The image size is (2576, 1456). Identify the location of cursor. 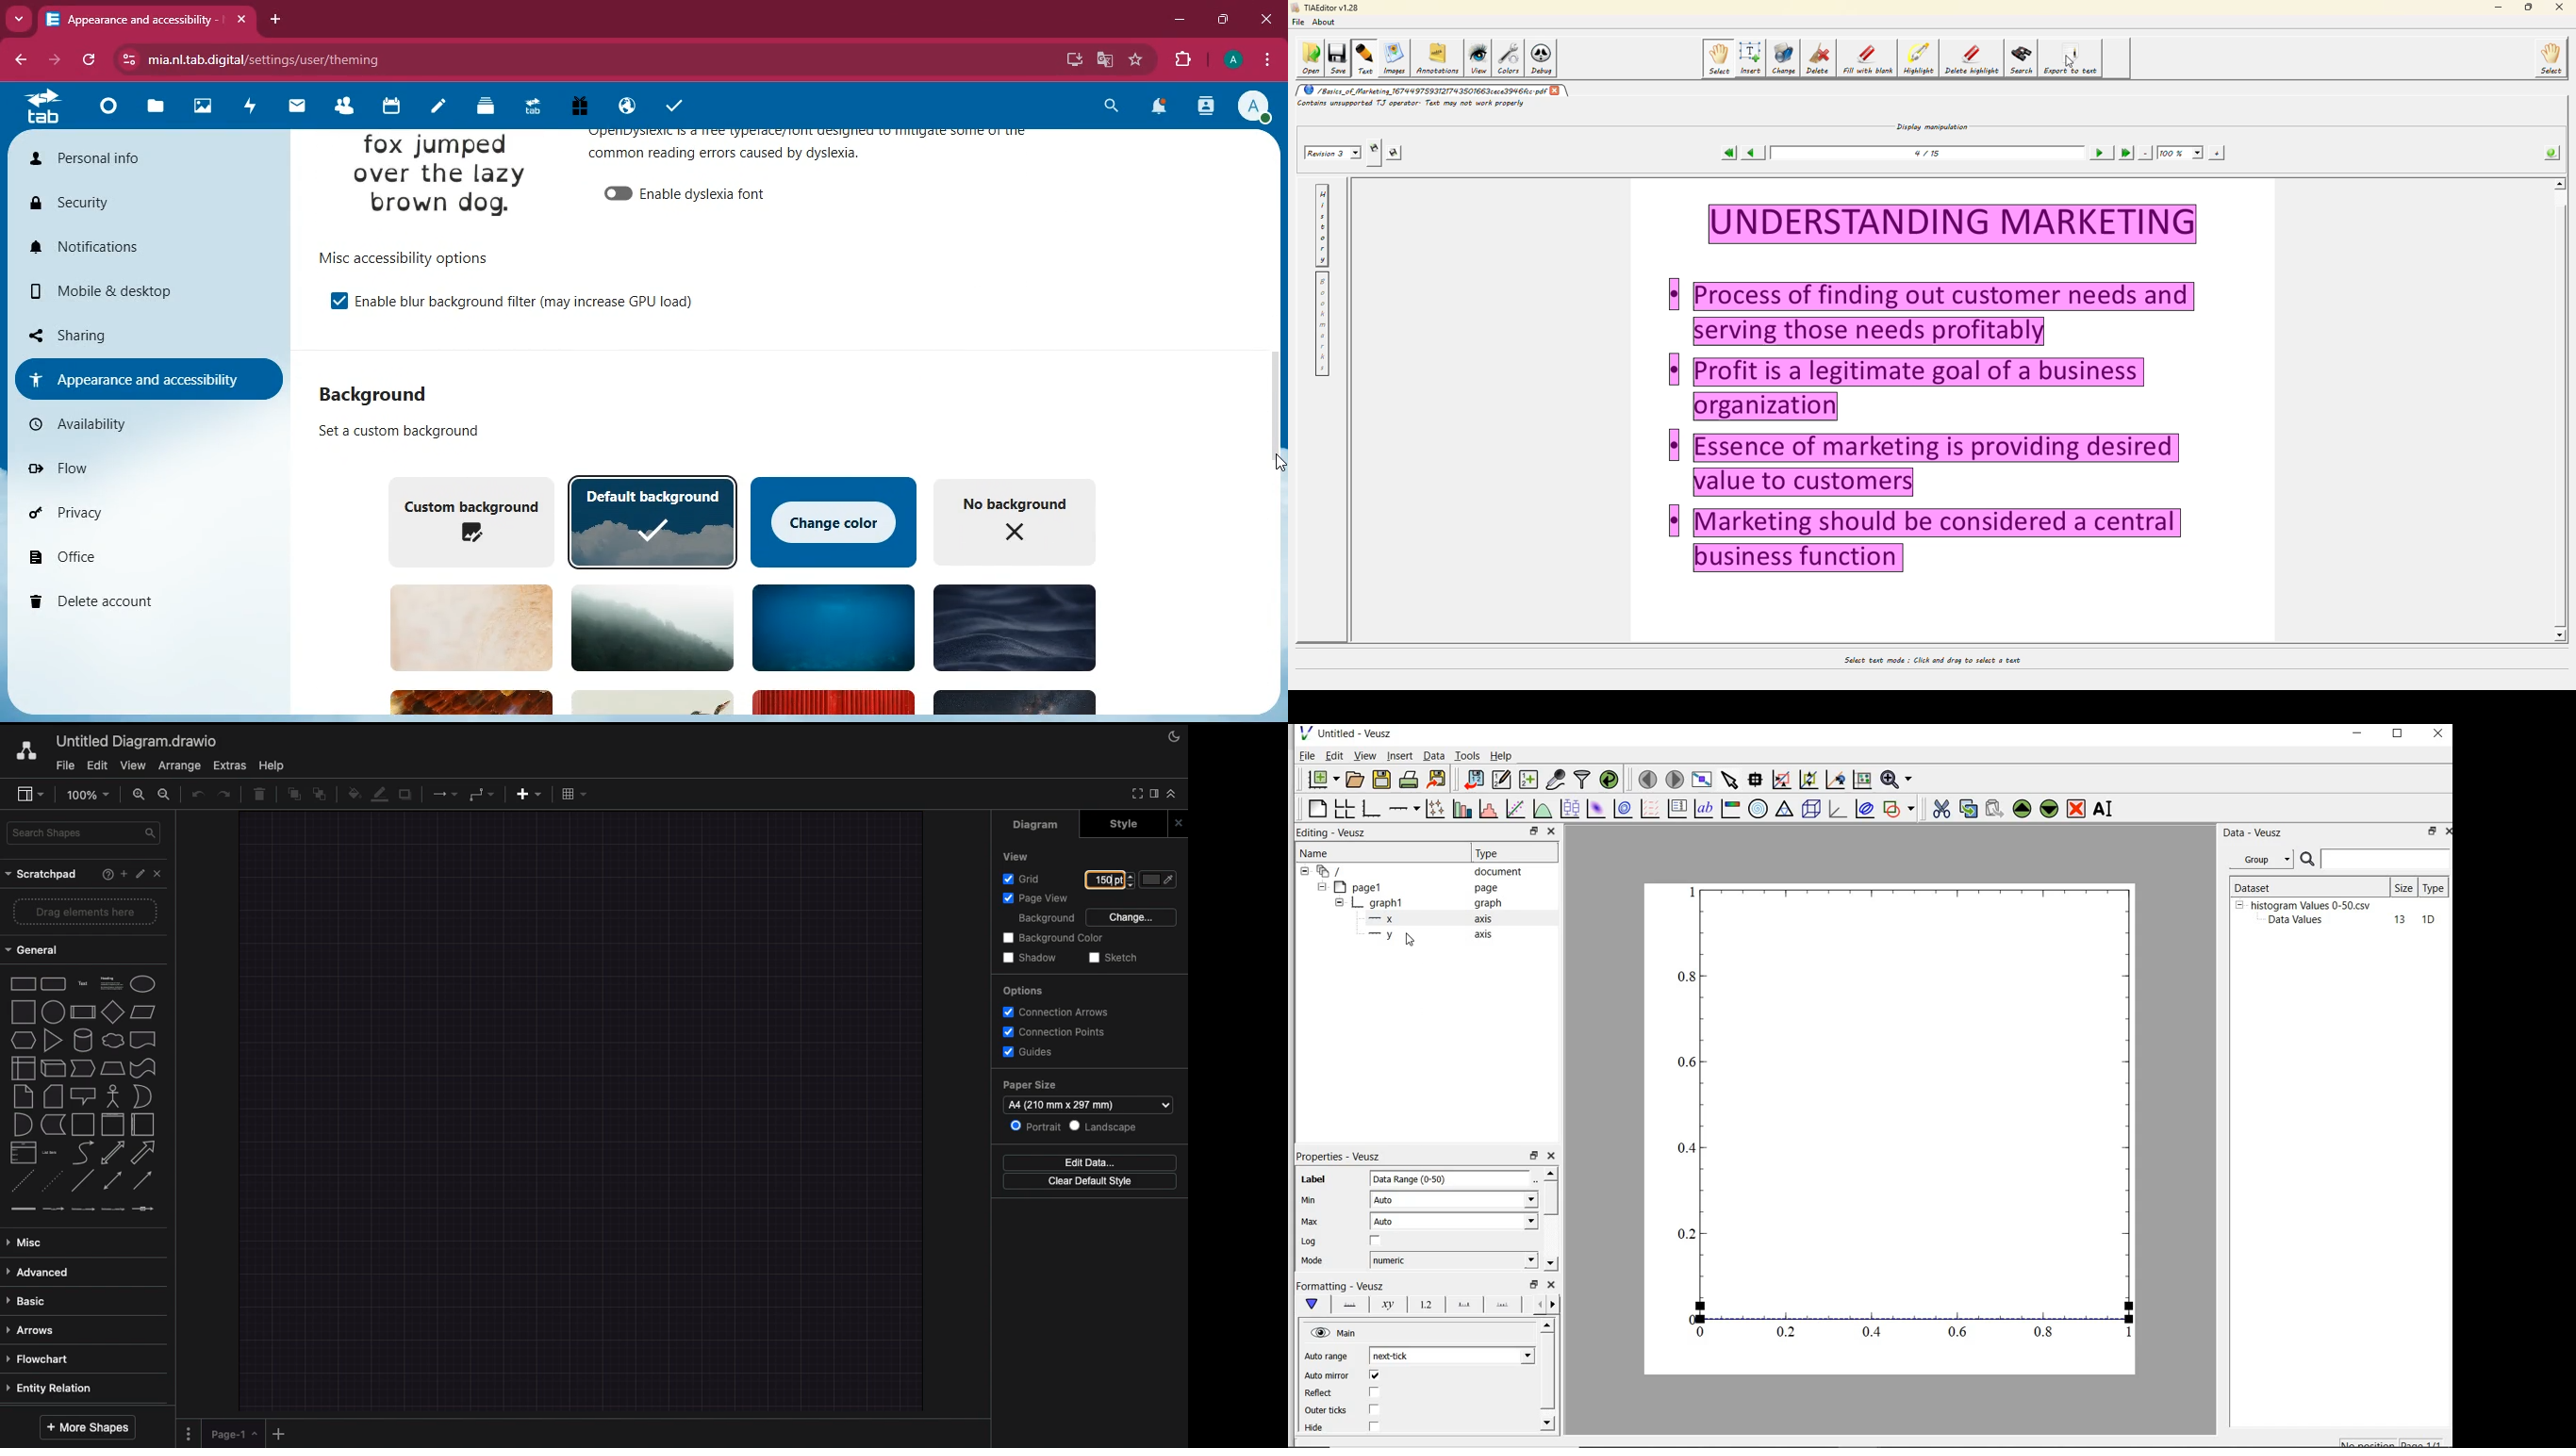
(1409, 941).